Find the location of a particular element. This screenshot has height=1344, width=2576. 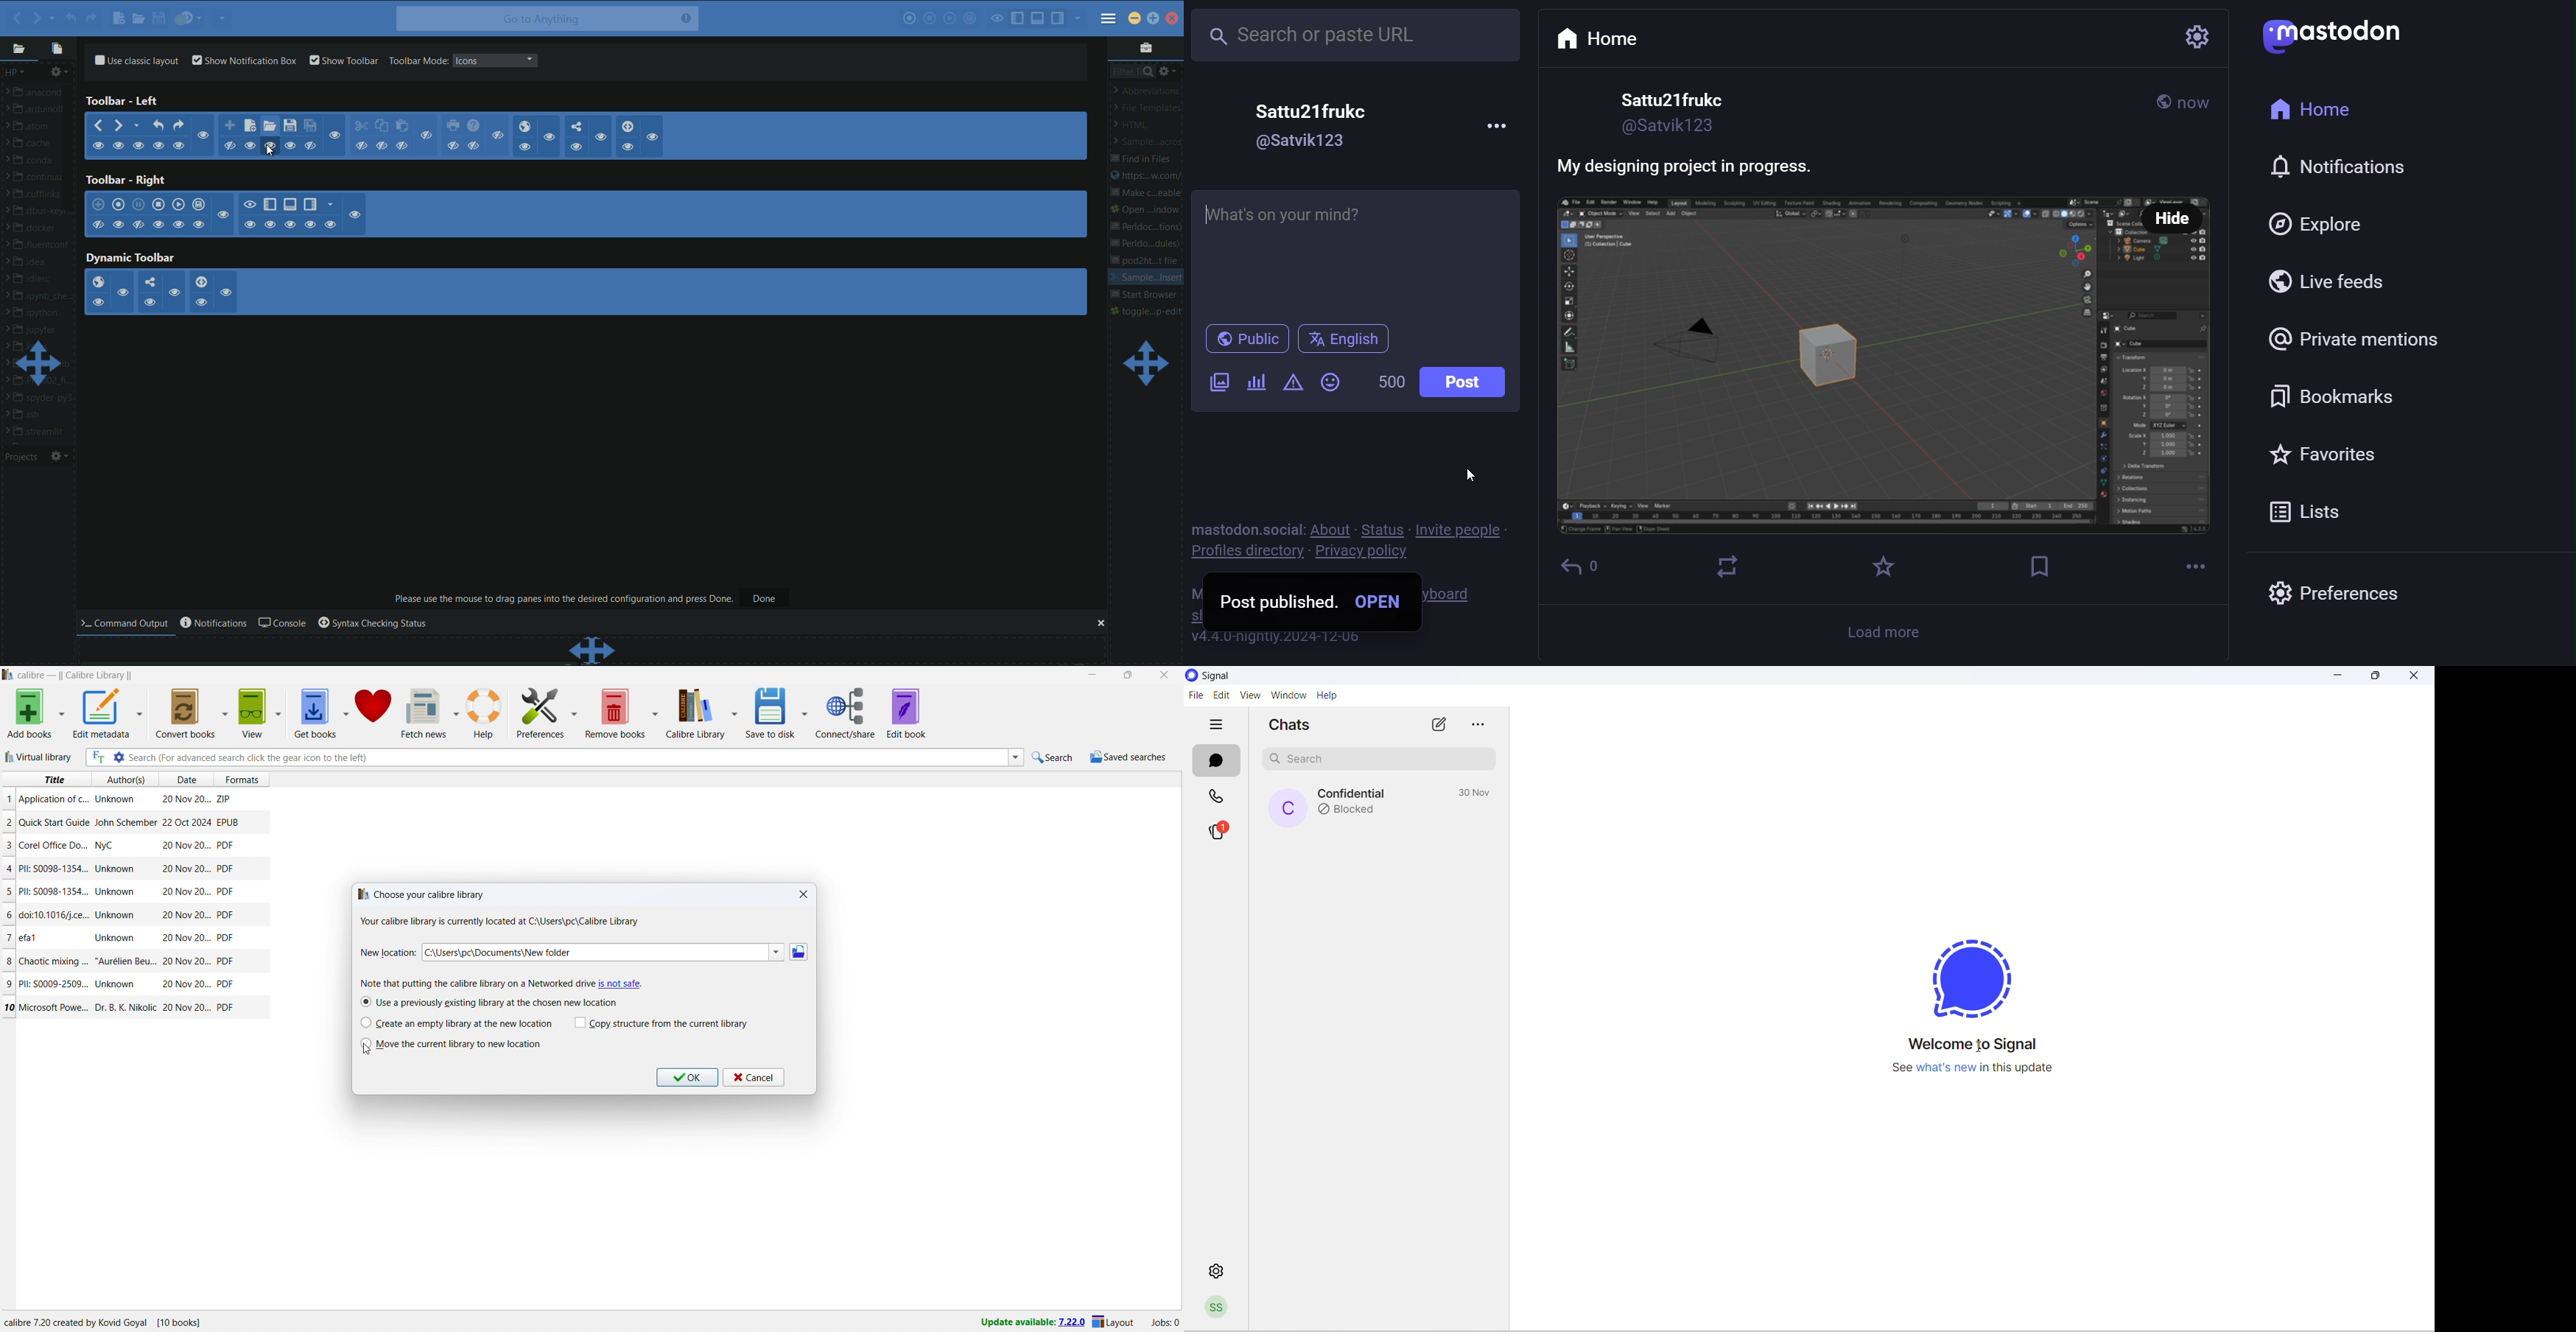

4 is located at coordinates (10, 869).